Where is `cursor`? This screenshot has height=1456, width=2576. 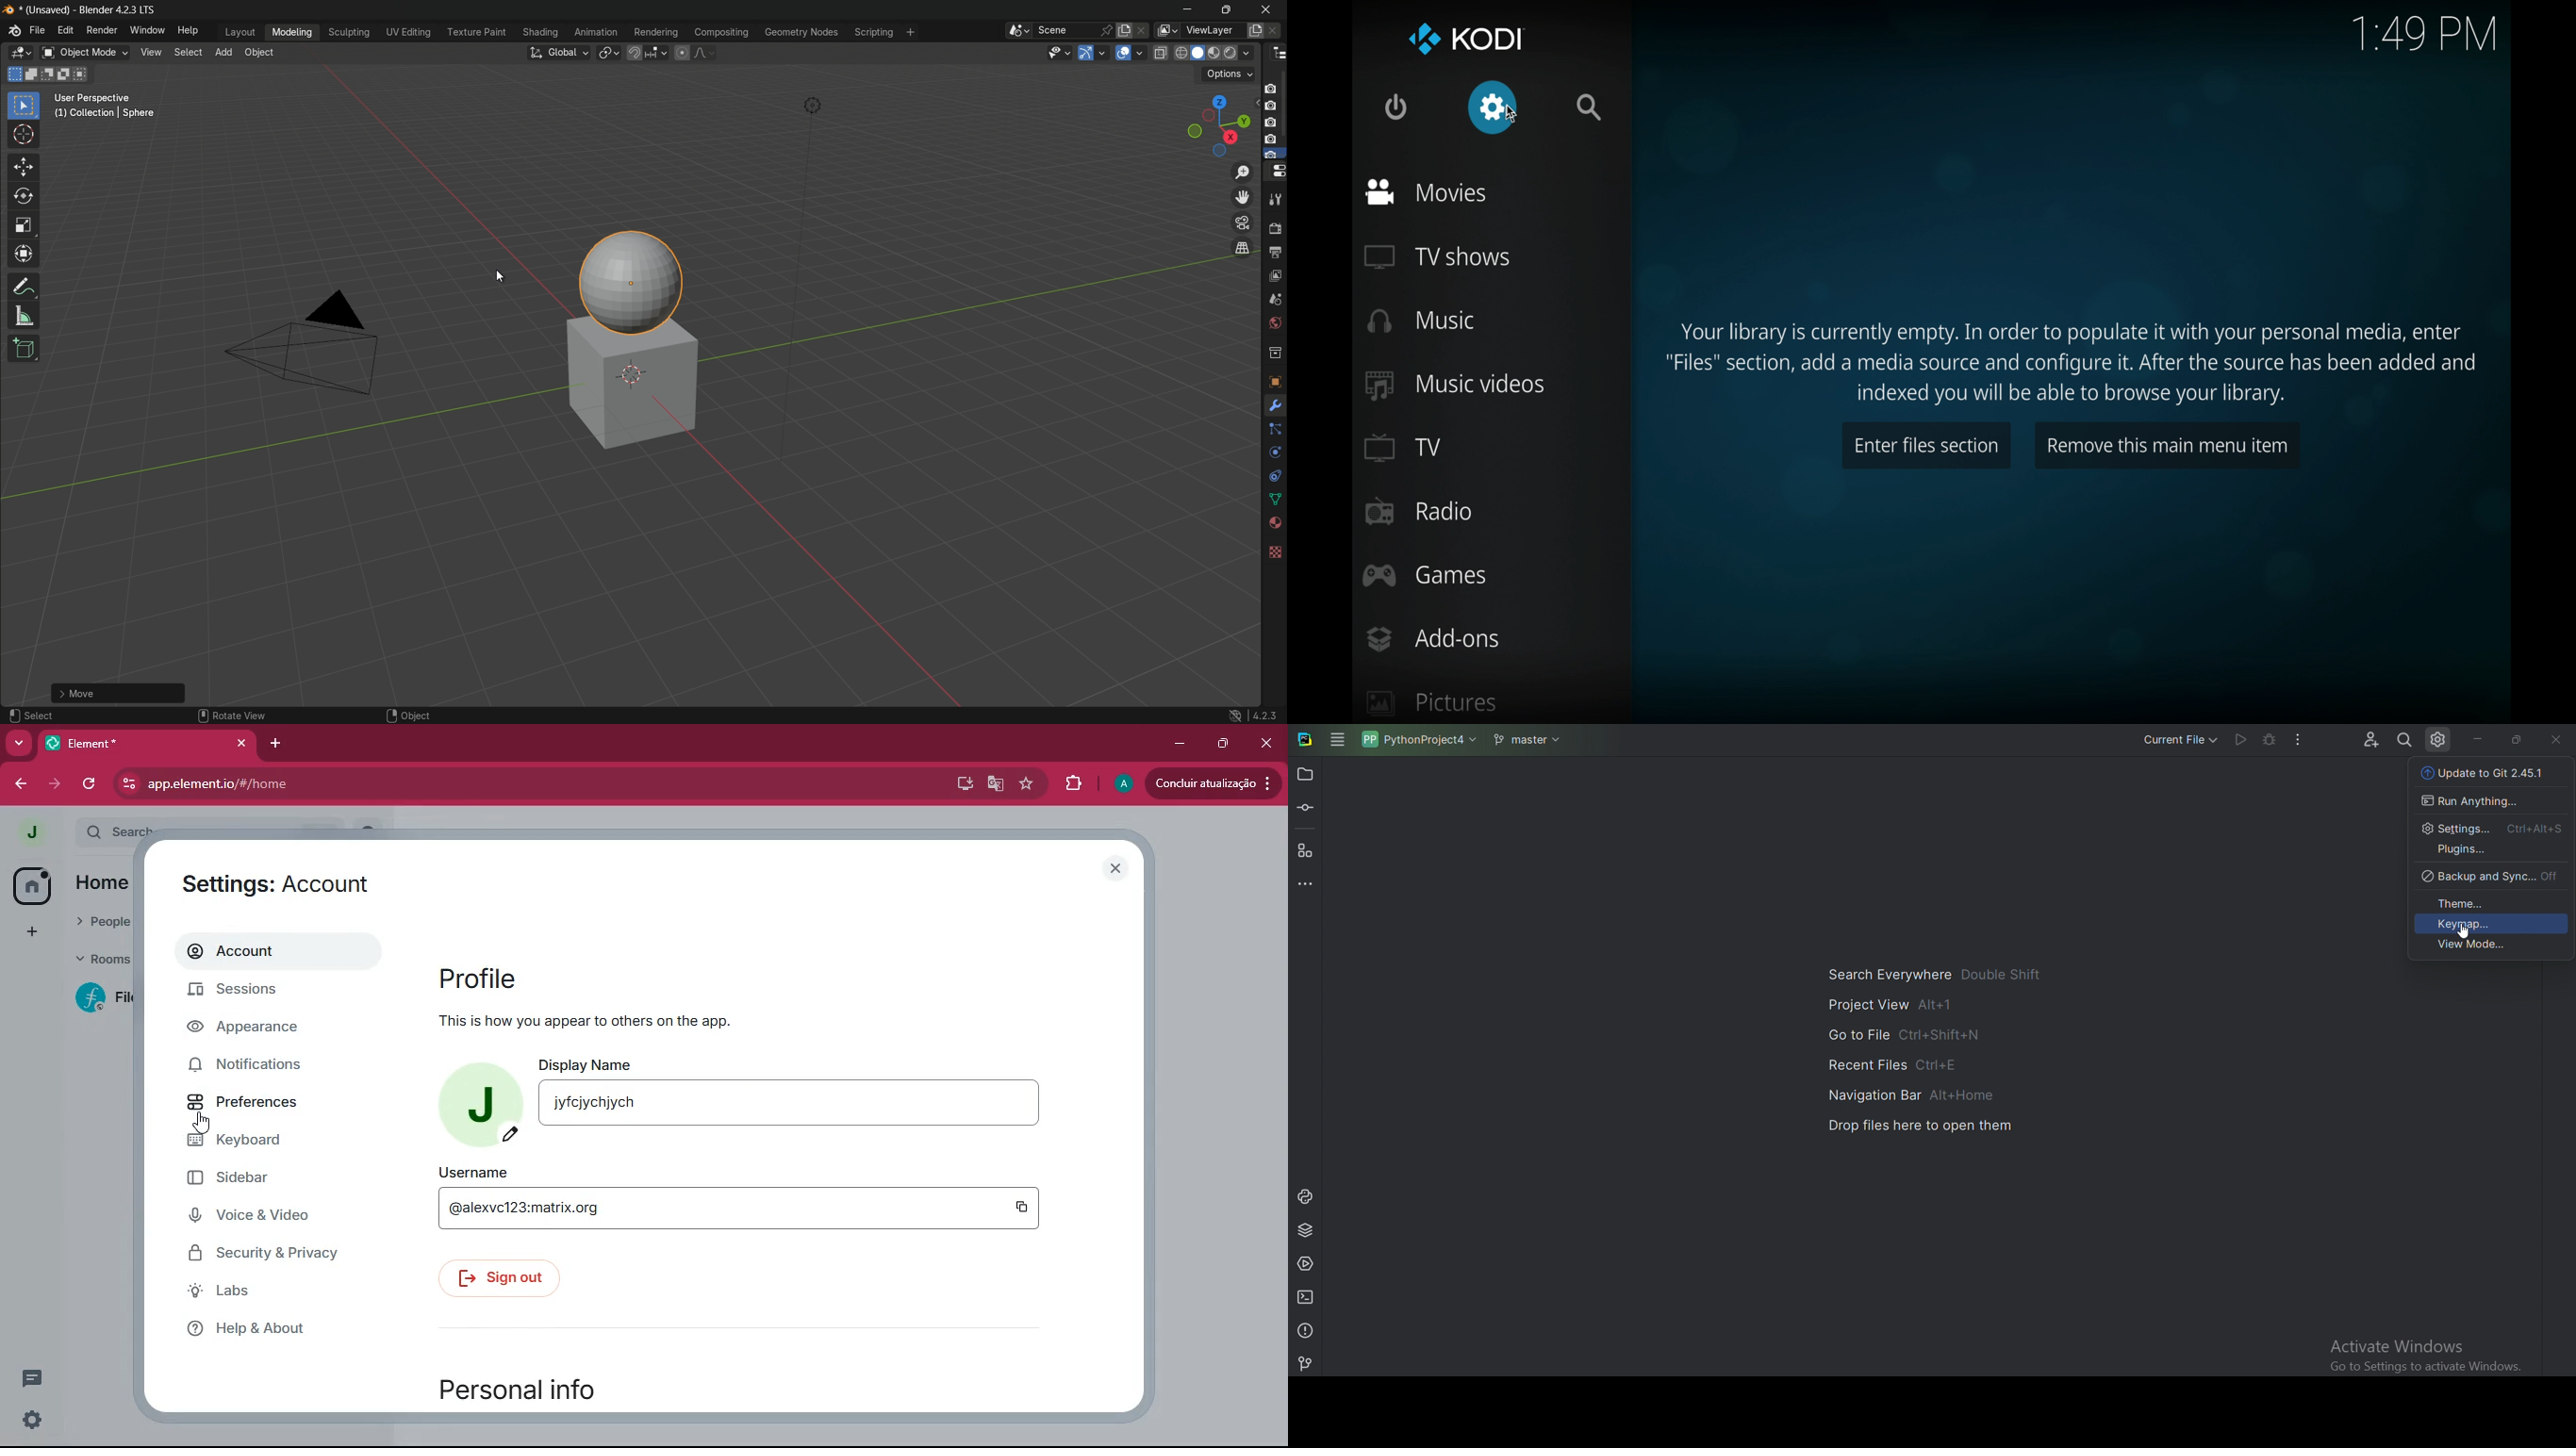
cursor is located at coordinates (204, 1122).